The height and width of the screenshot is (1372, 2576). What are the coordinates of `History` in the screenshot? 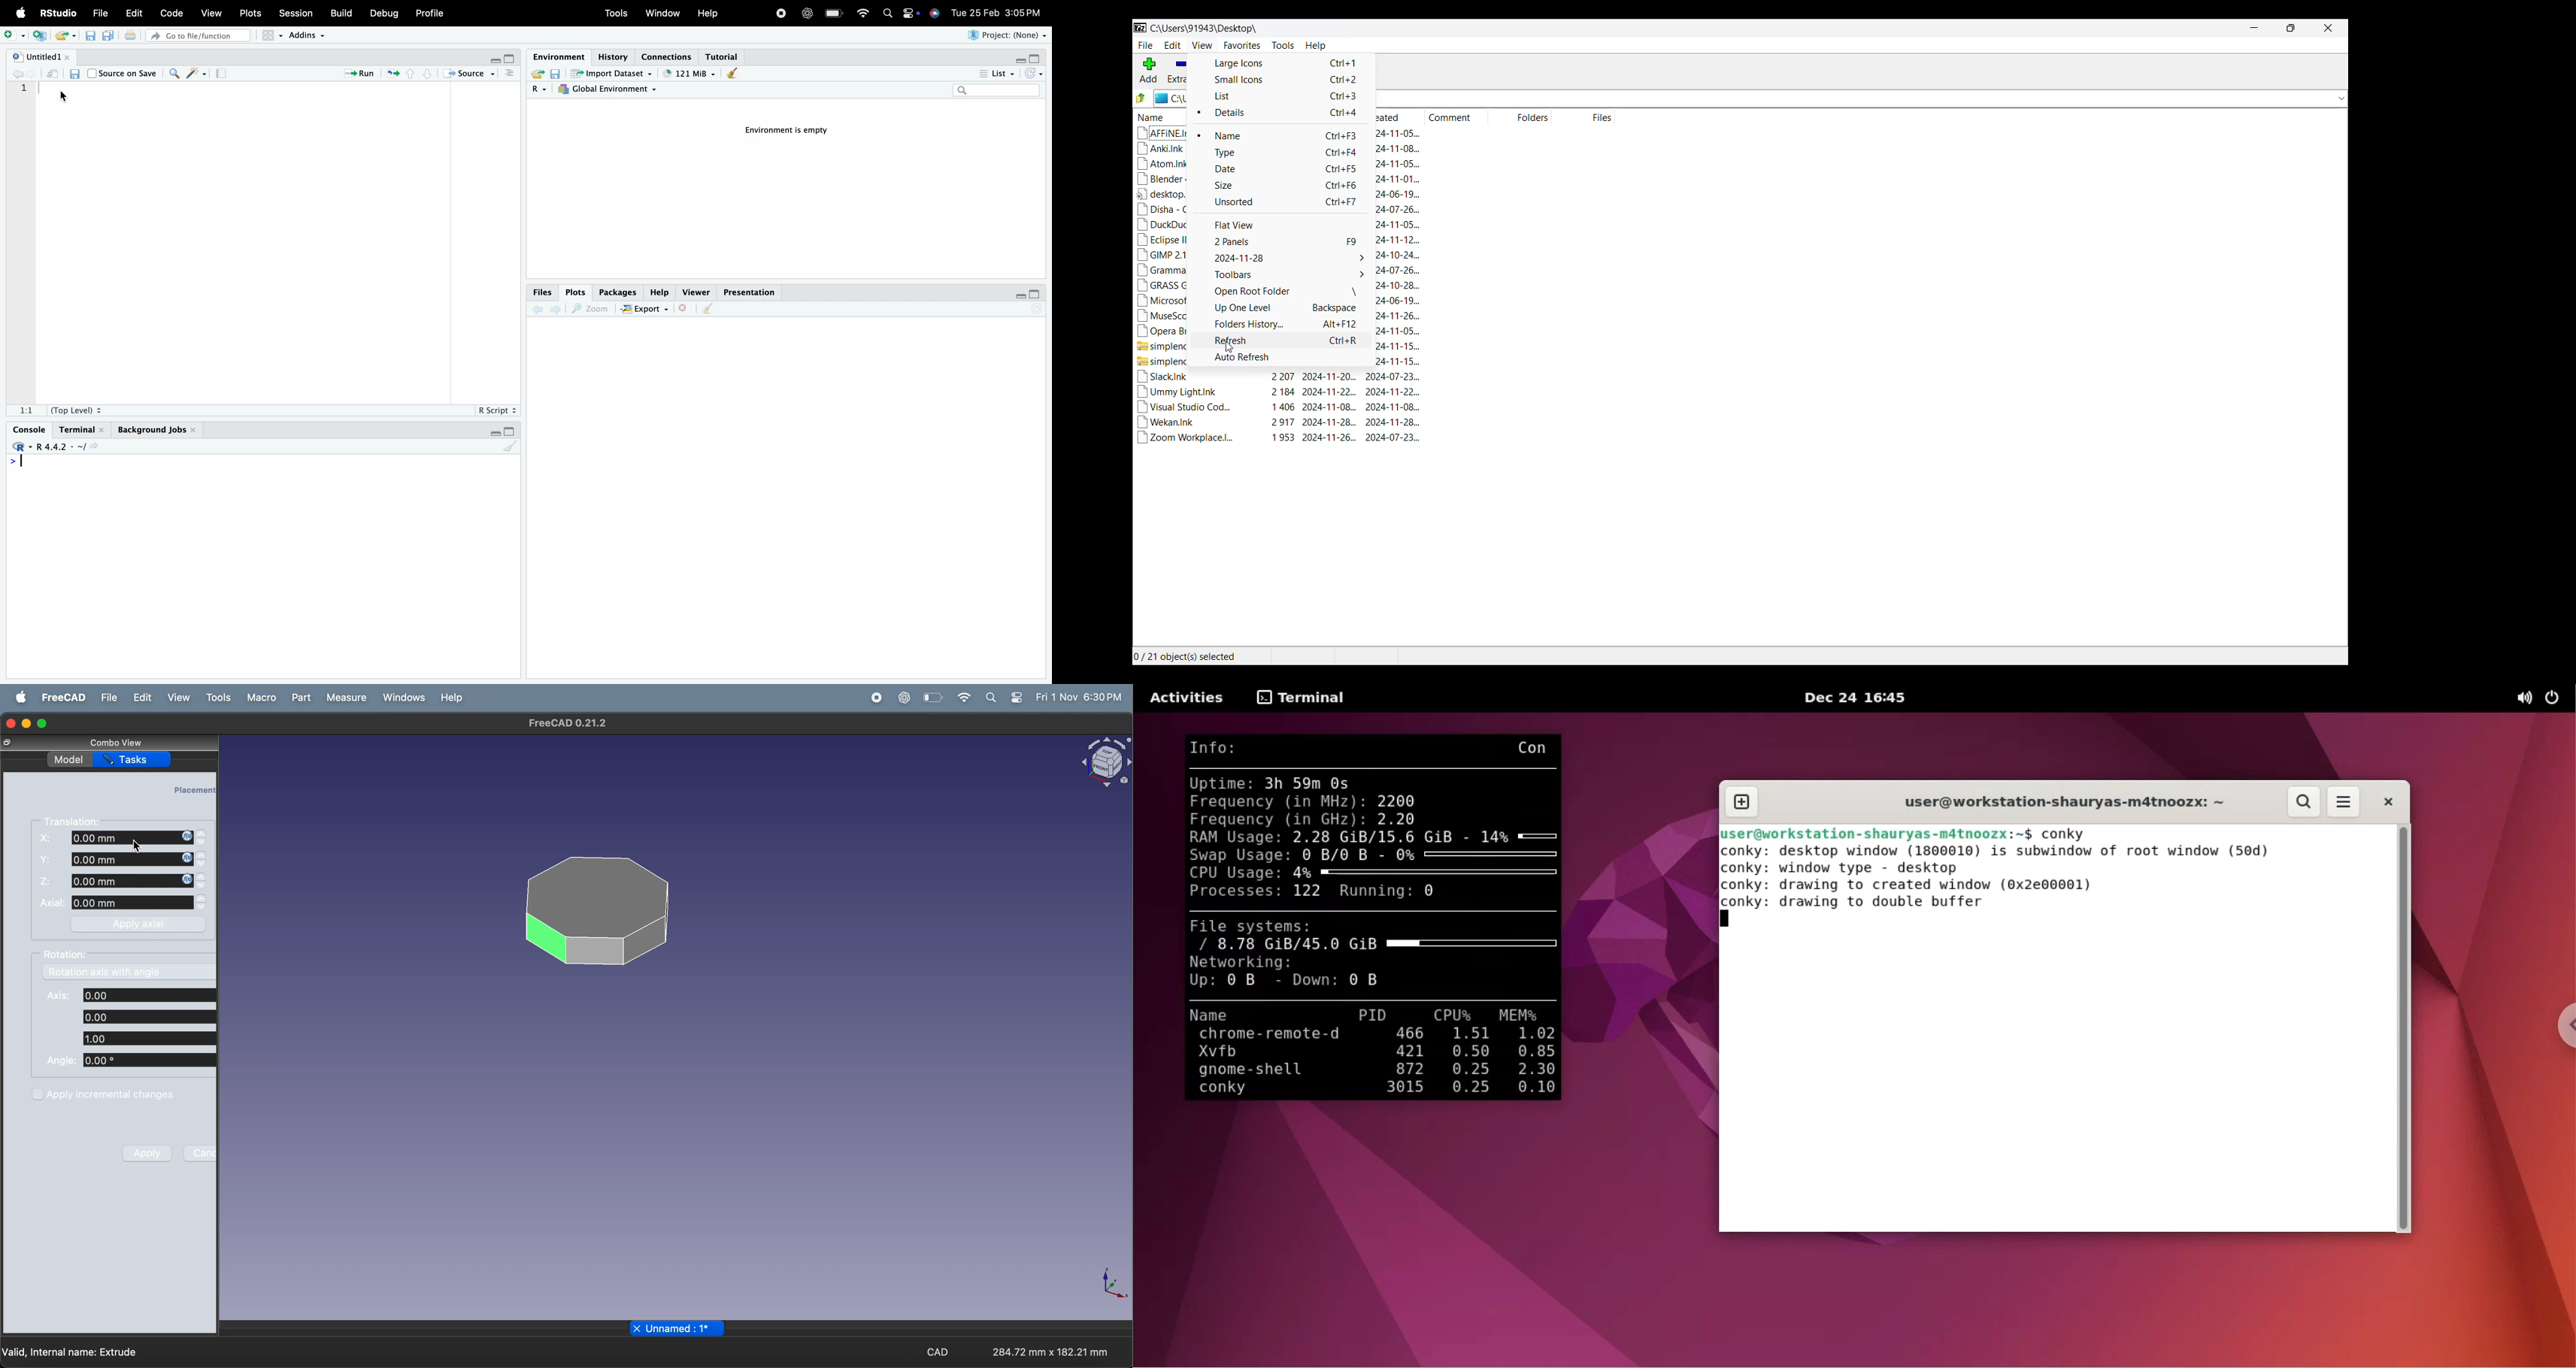 It's located at (612, 55).